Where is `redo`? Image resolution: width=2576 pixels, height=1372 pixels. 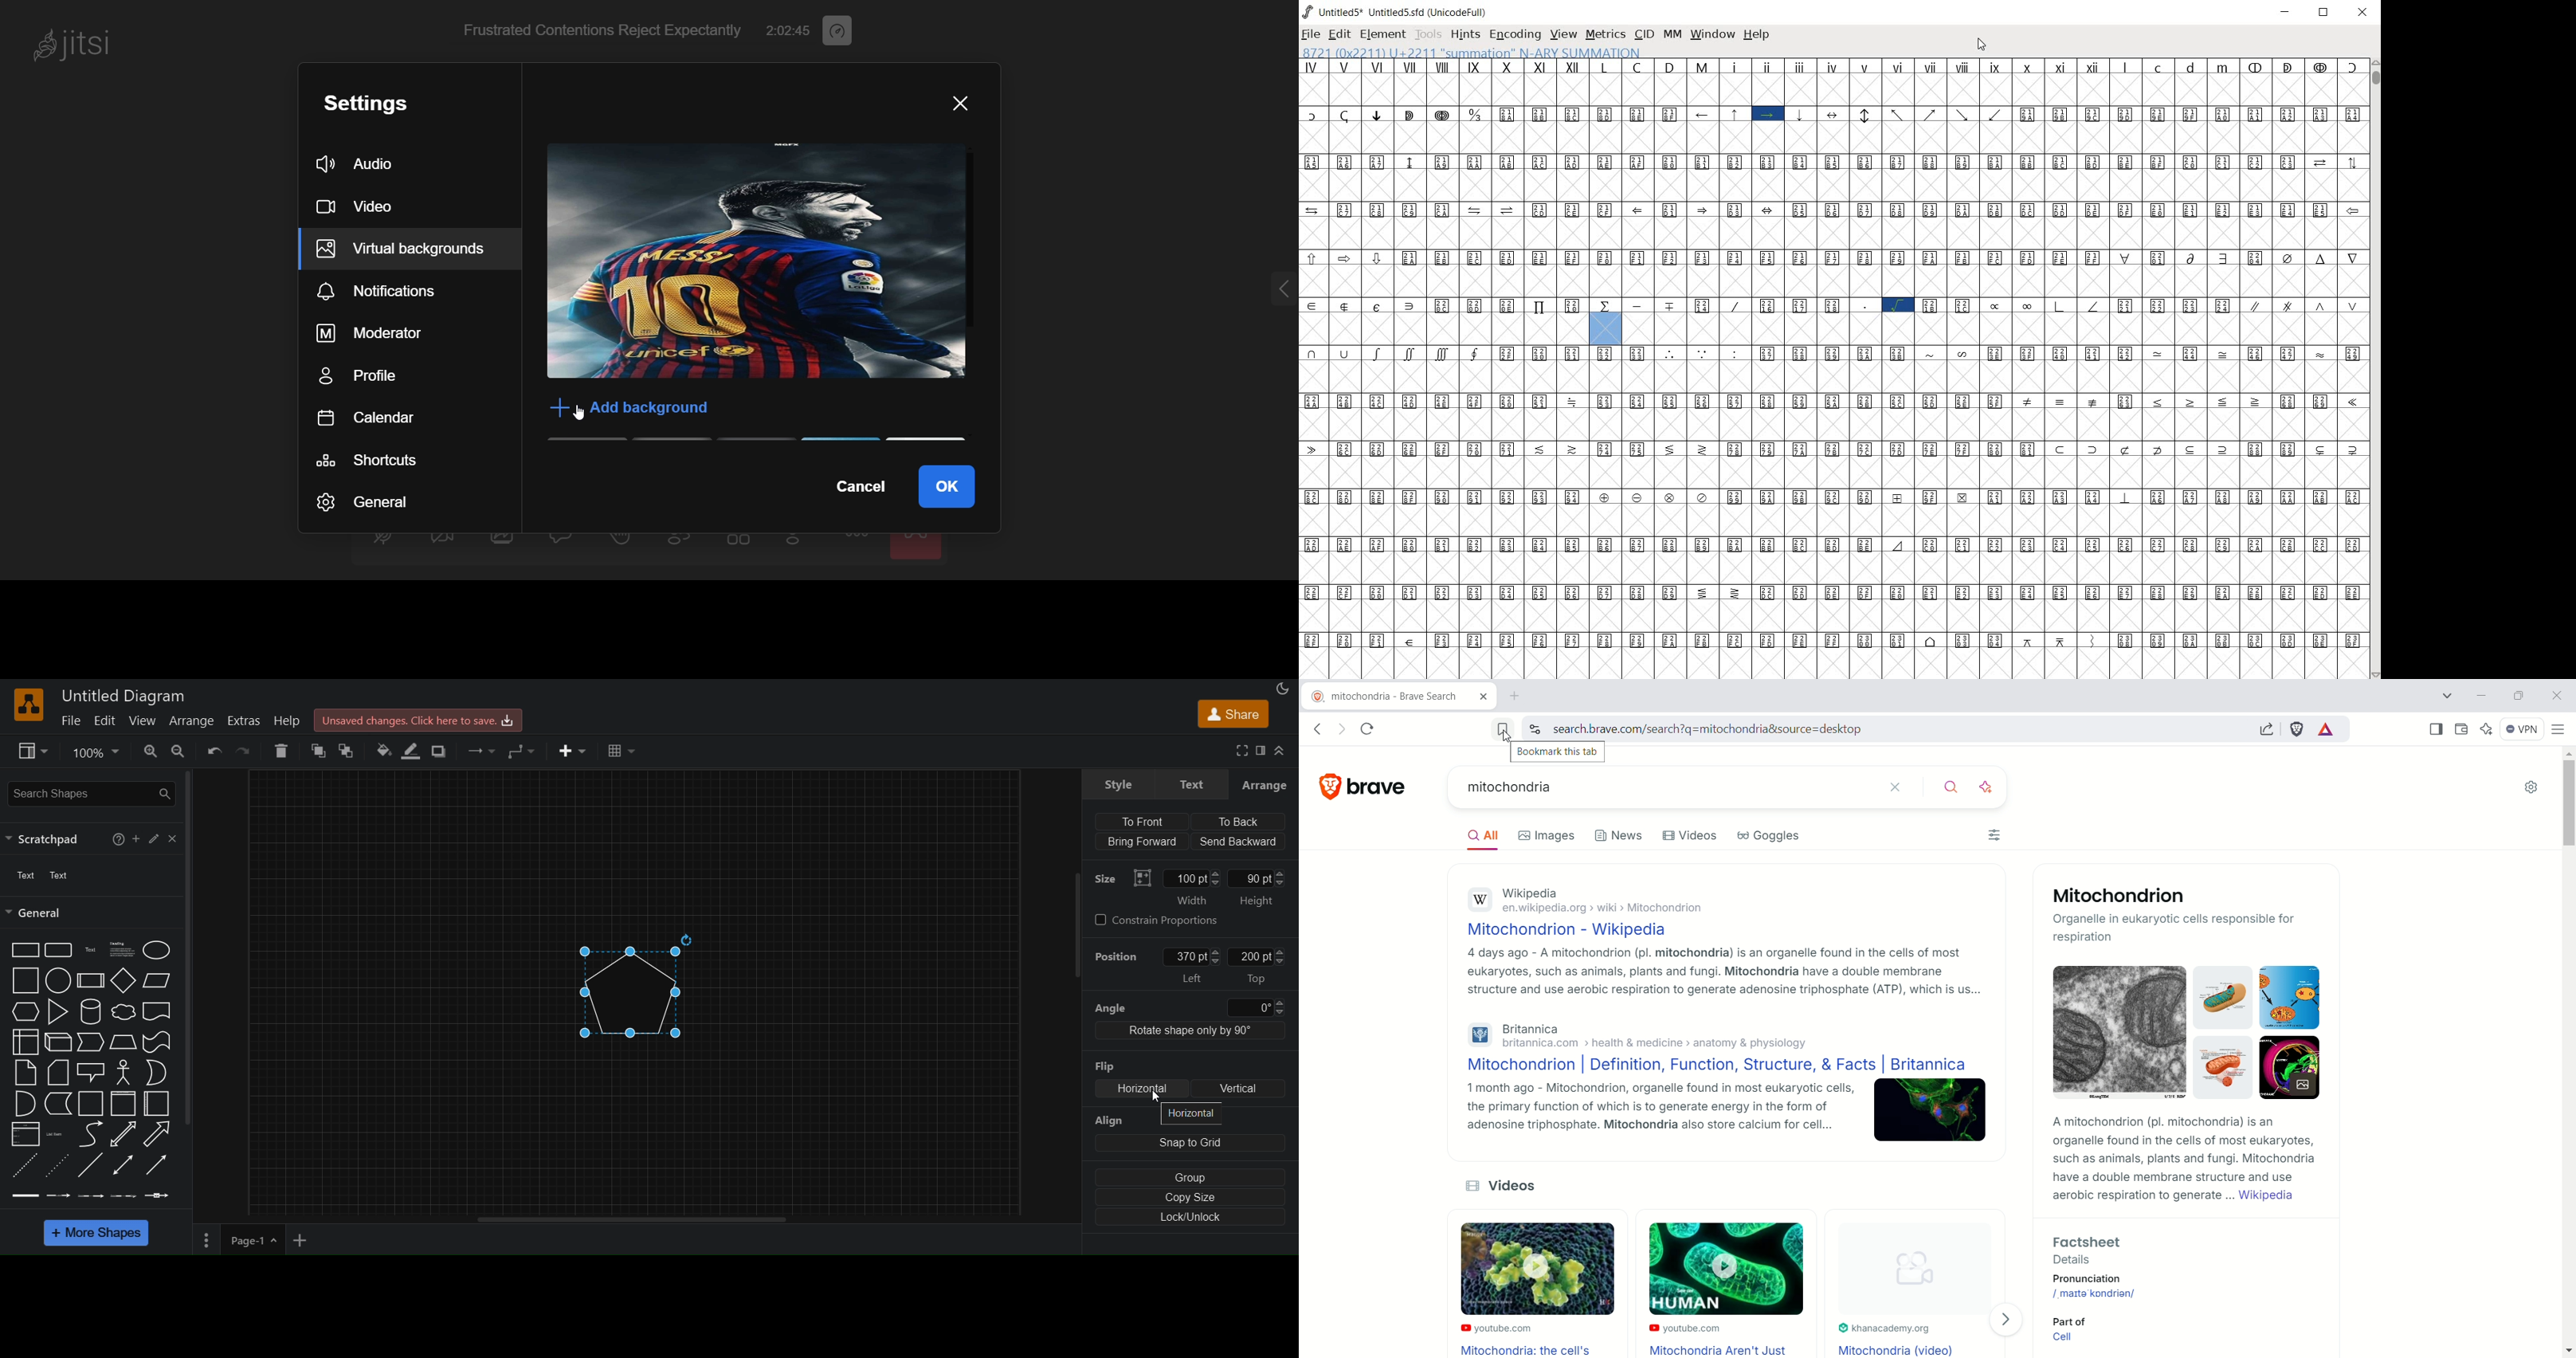
redo is located at coordinates (244, 753).